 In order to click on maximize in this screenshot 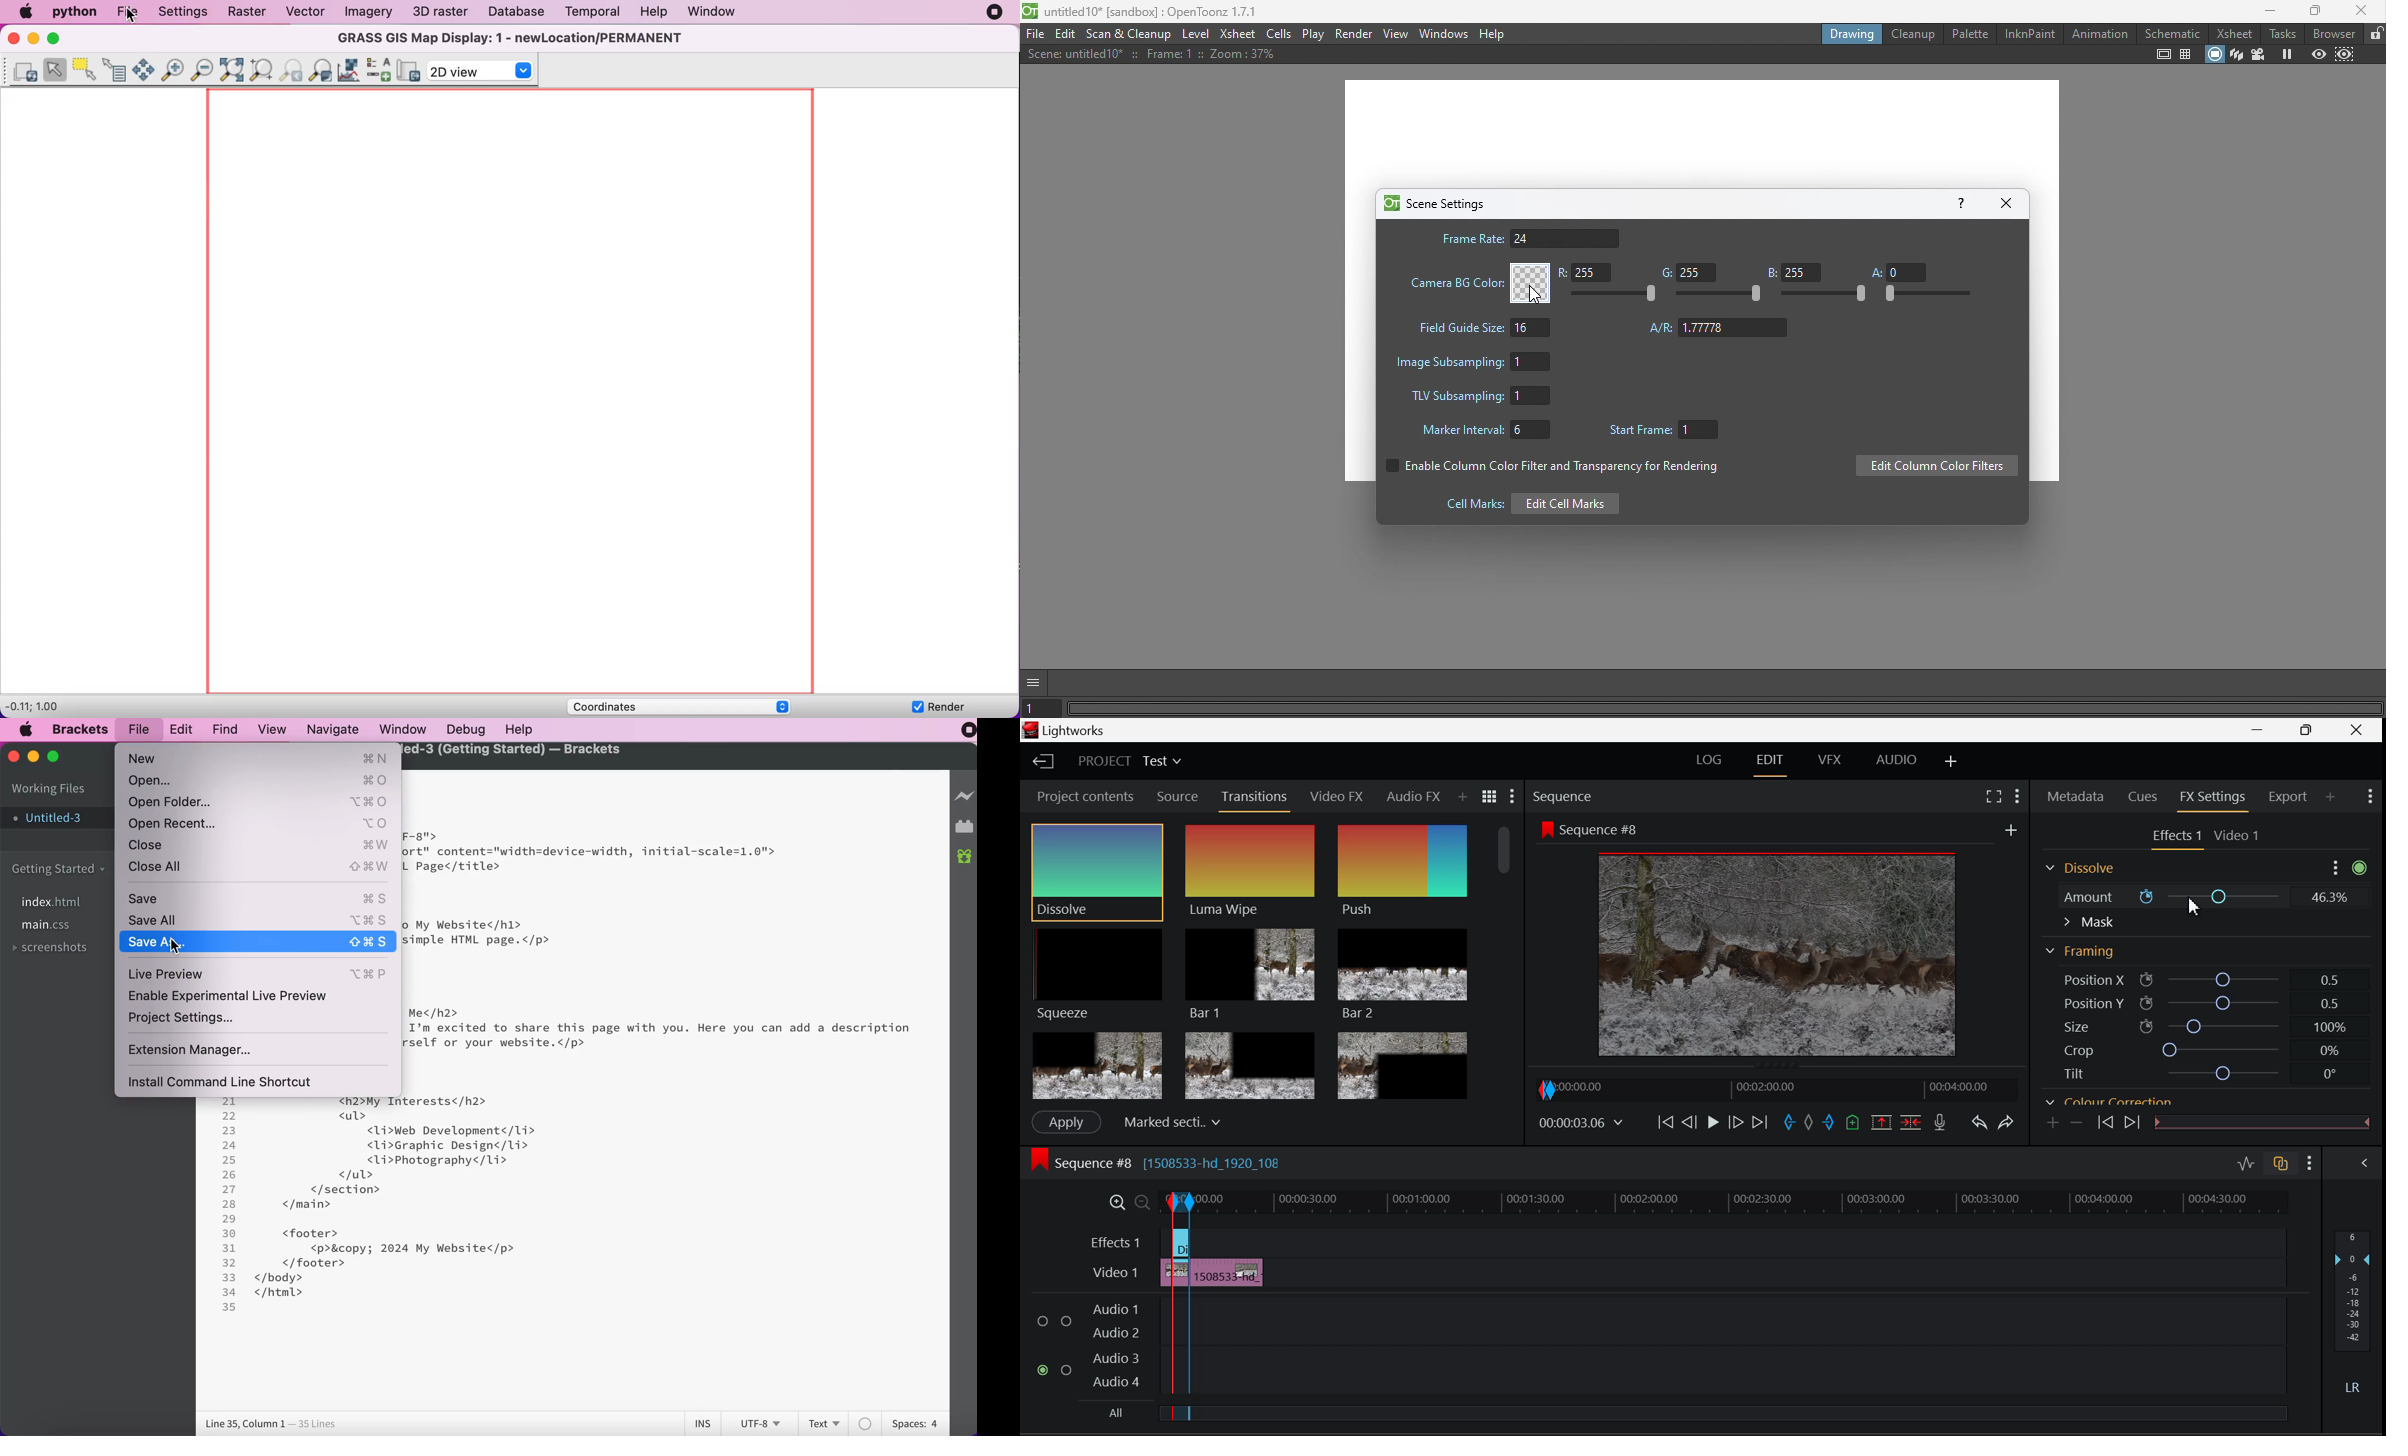, I will do `click(55, 760)`.